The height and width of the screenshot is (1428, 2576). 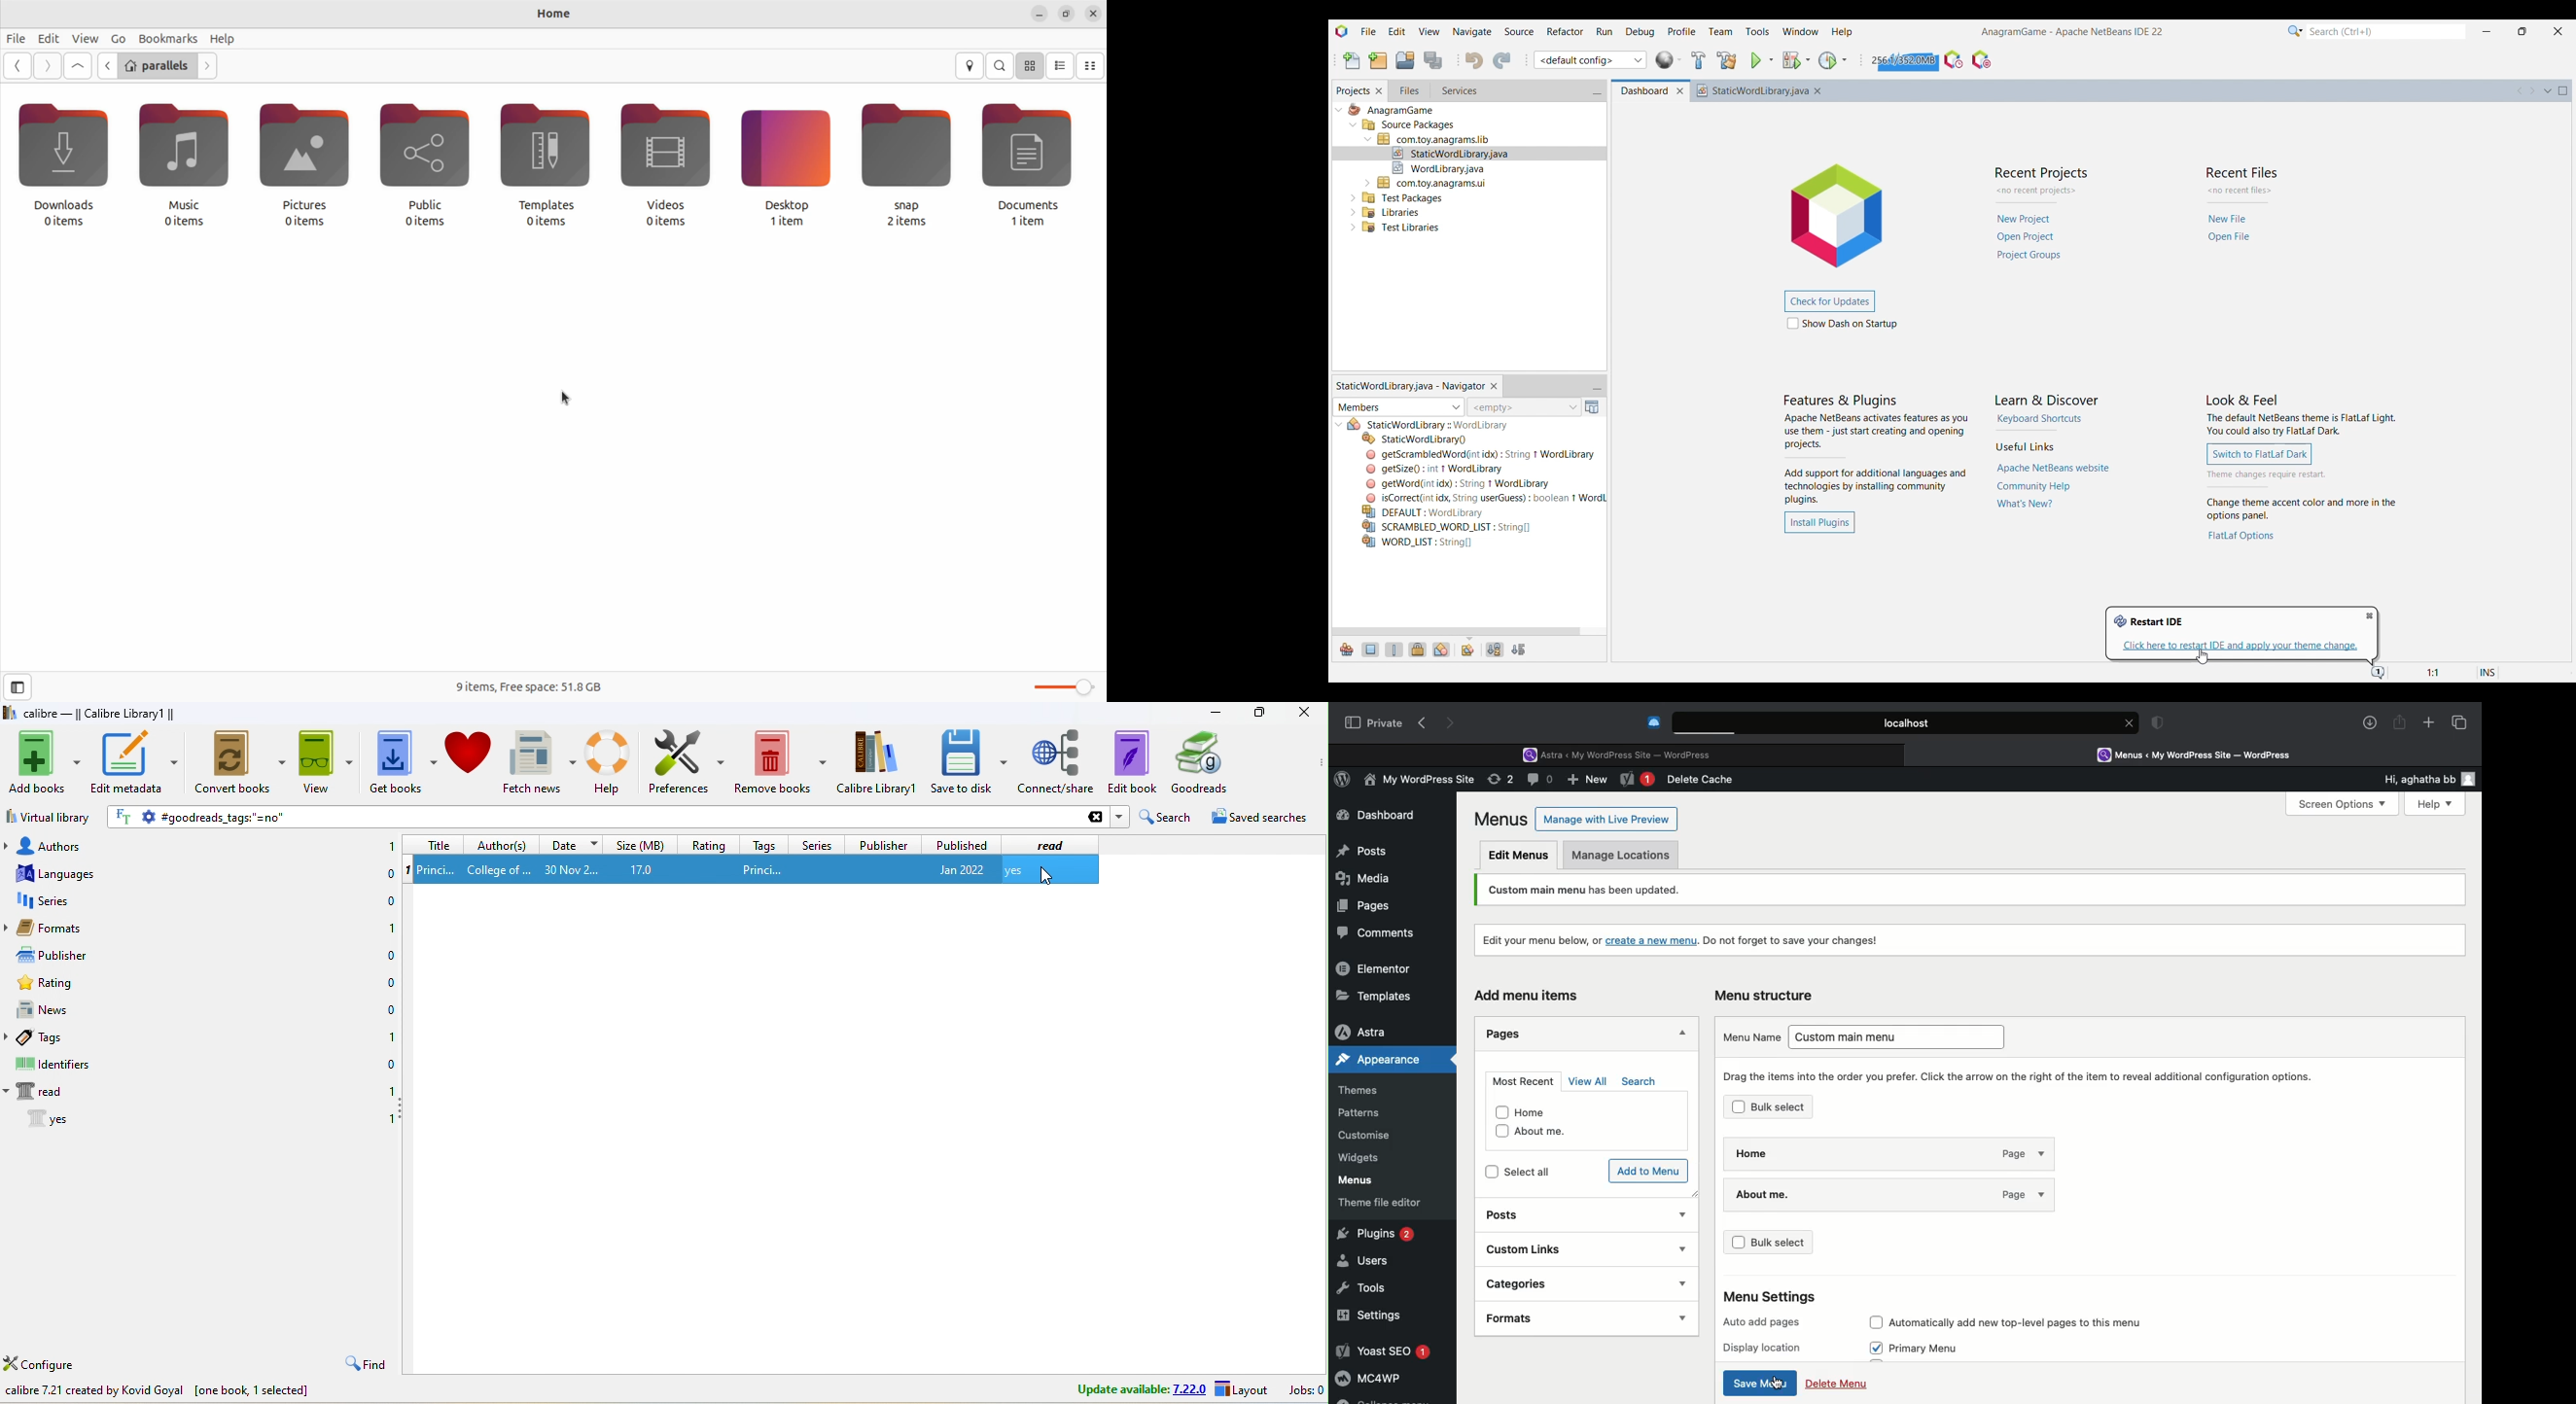 What do you see at coordinates (969, 762) in the screenshot?
I see `save to disk` at bounding box center [969, 762].